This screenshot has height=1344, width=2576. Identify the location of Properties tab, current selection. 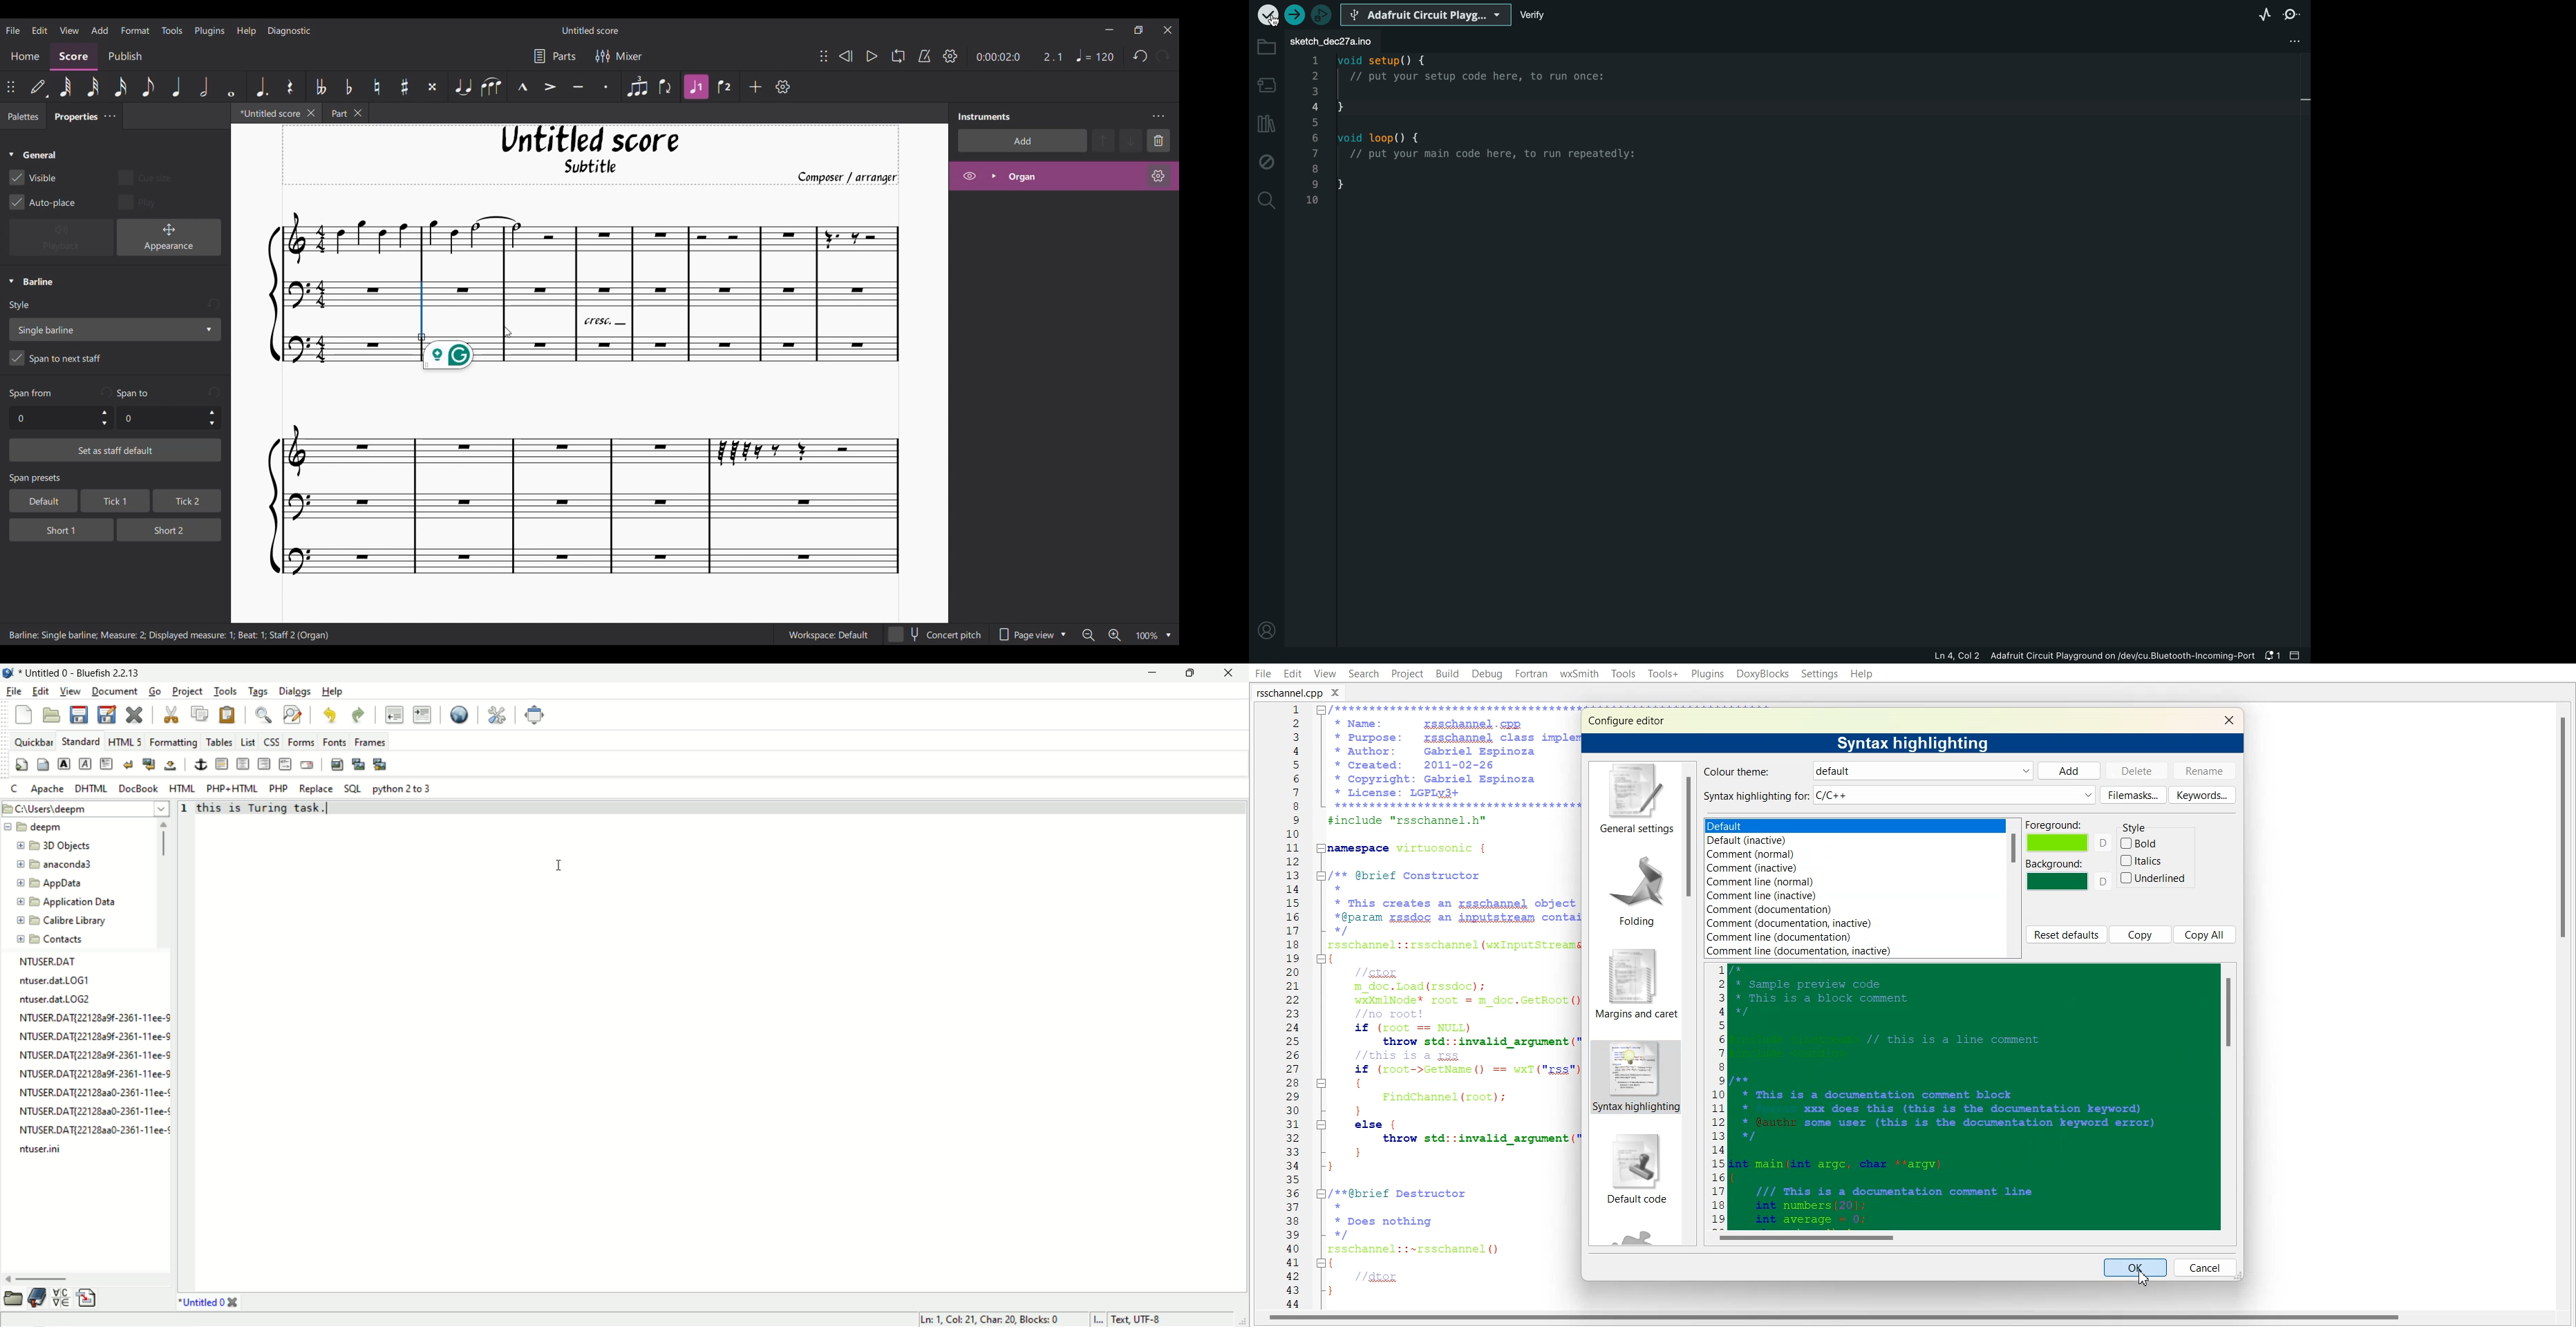
(72, 118).